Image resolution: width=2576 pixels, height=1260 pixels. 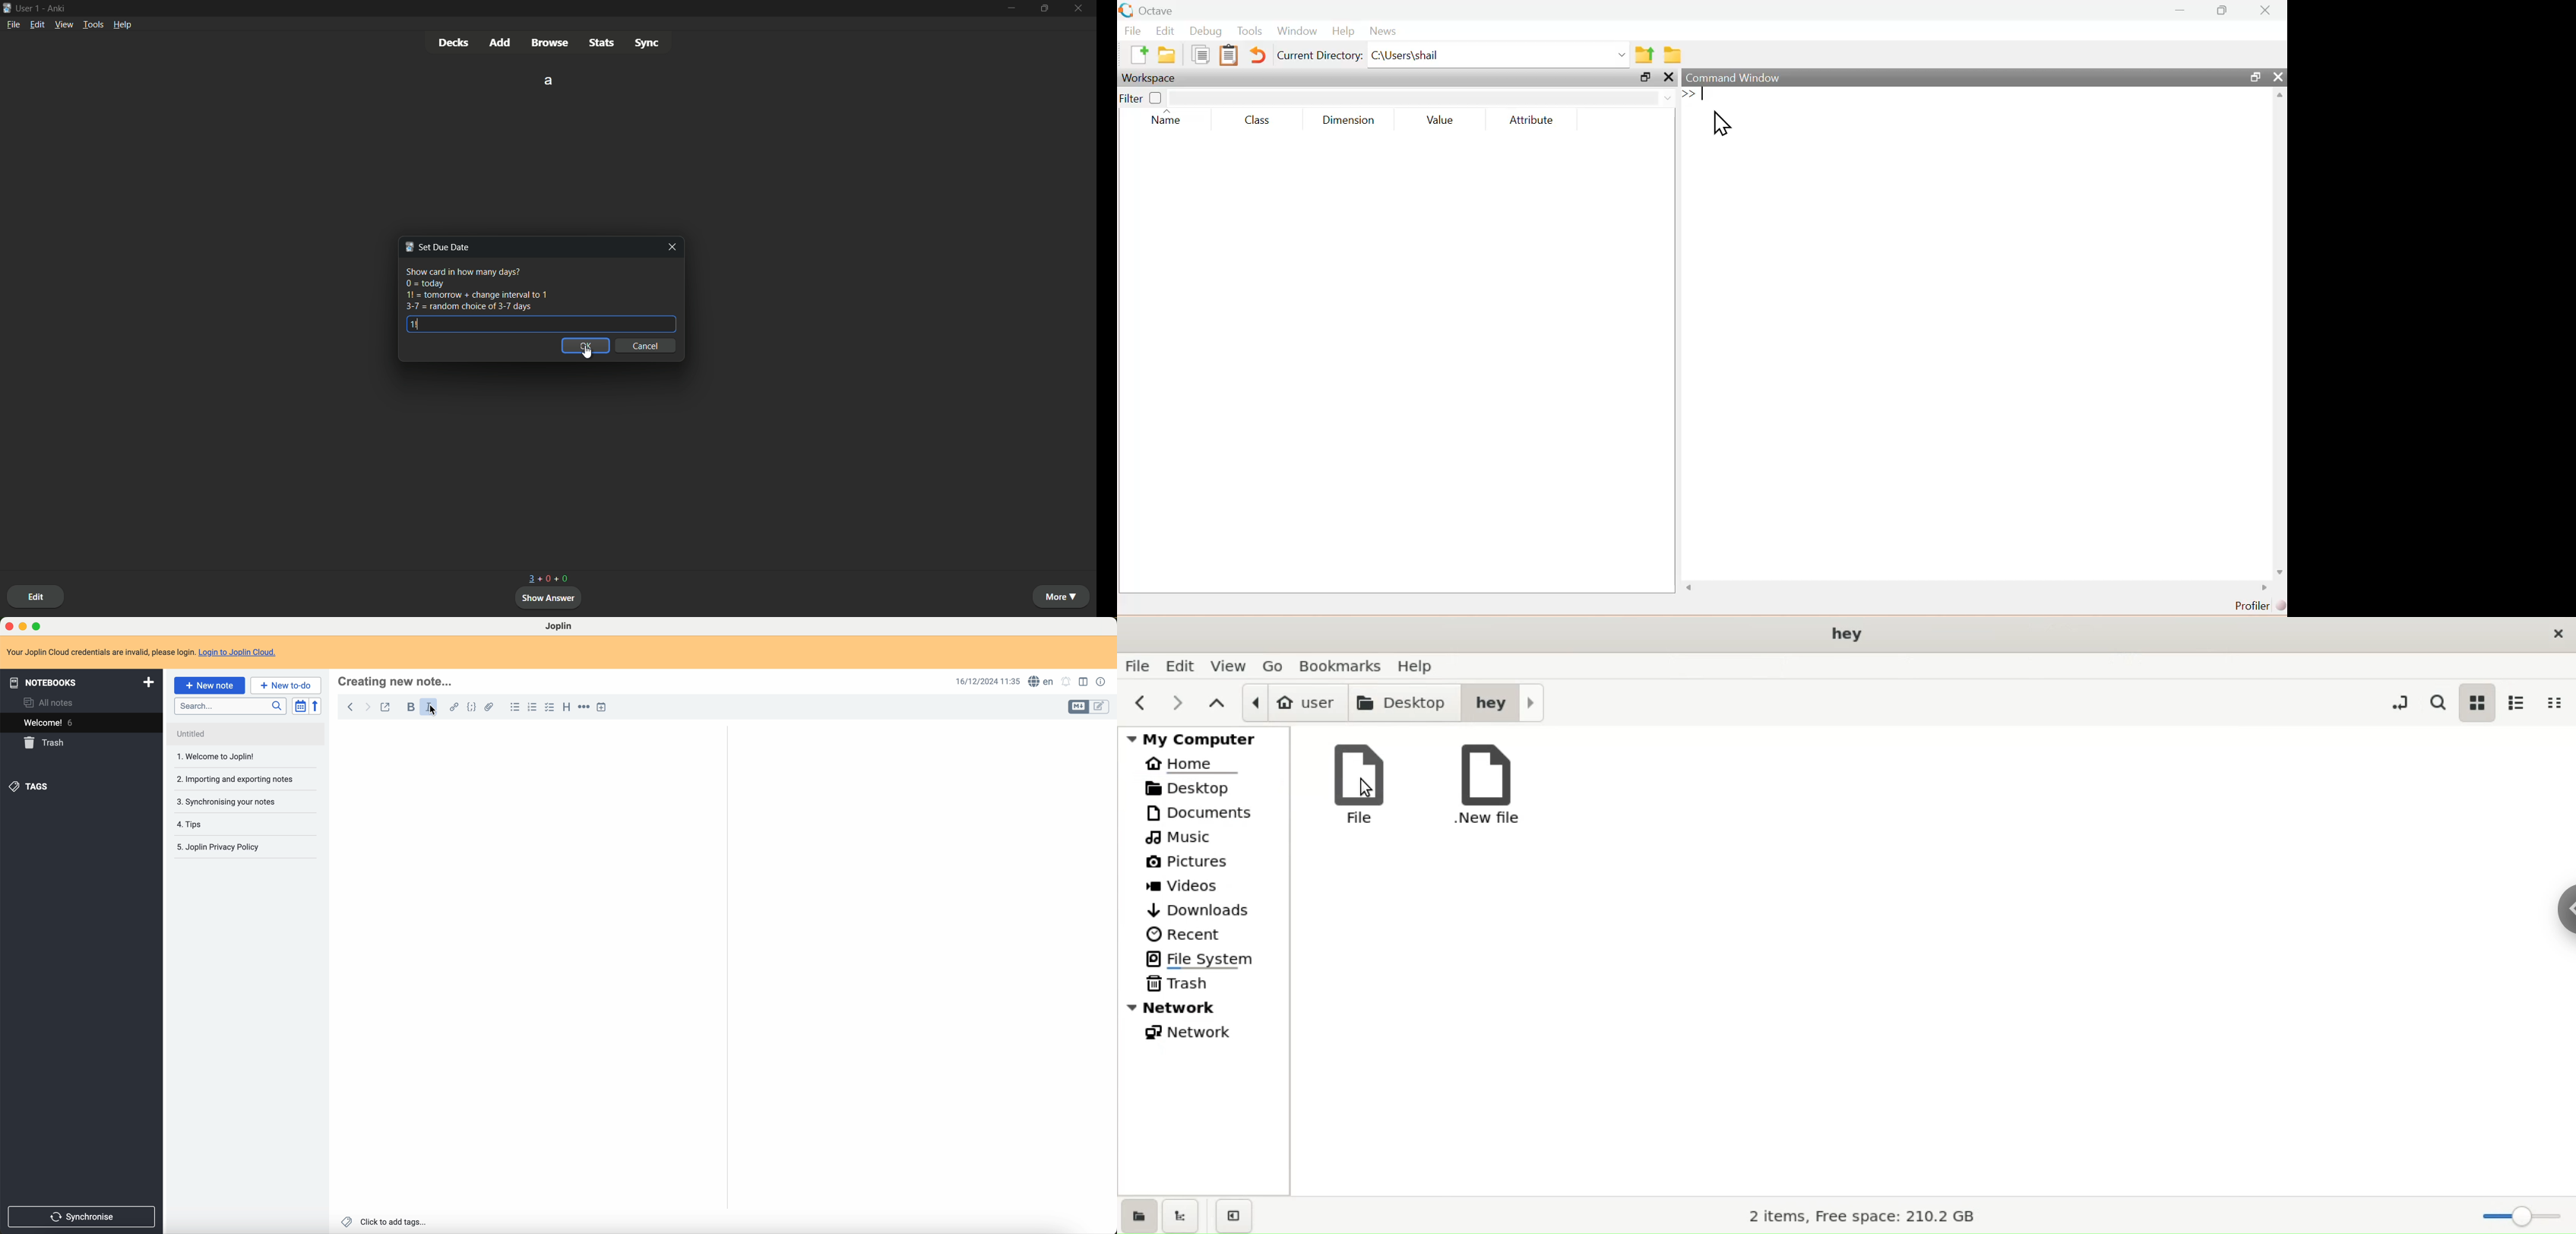 I want to click on click on italic, so click(x=435, y=712).